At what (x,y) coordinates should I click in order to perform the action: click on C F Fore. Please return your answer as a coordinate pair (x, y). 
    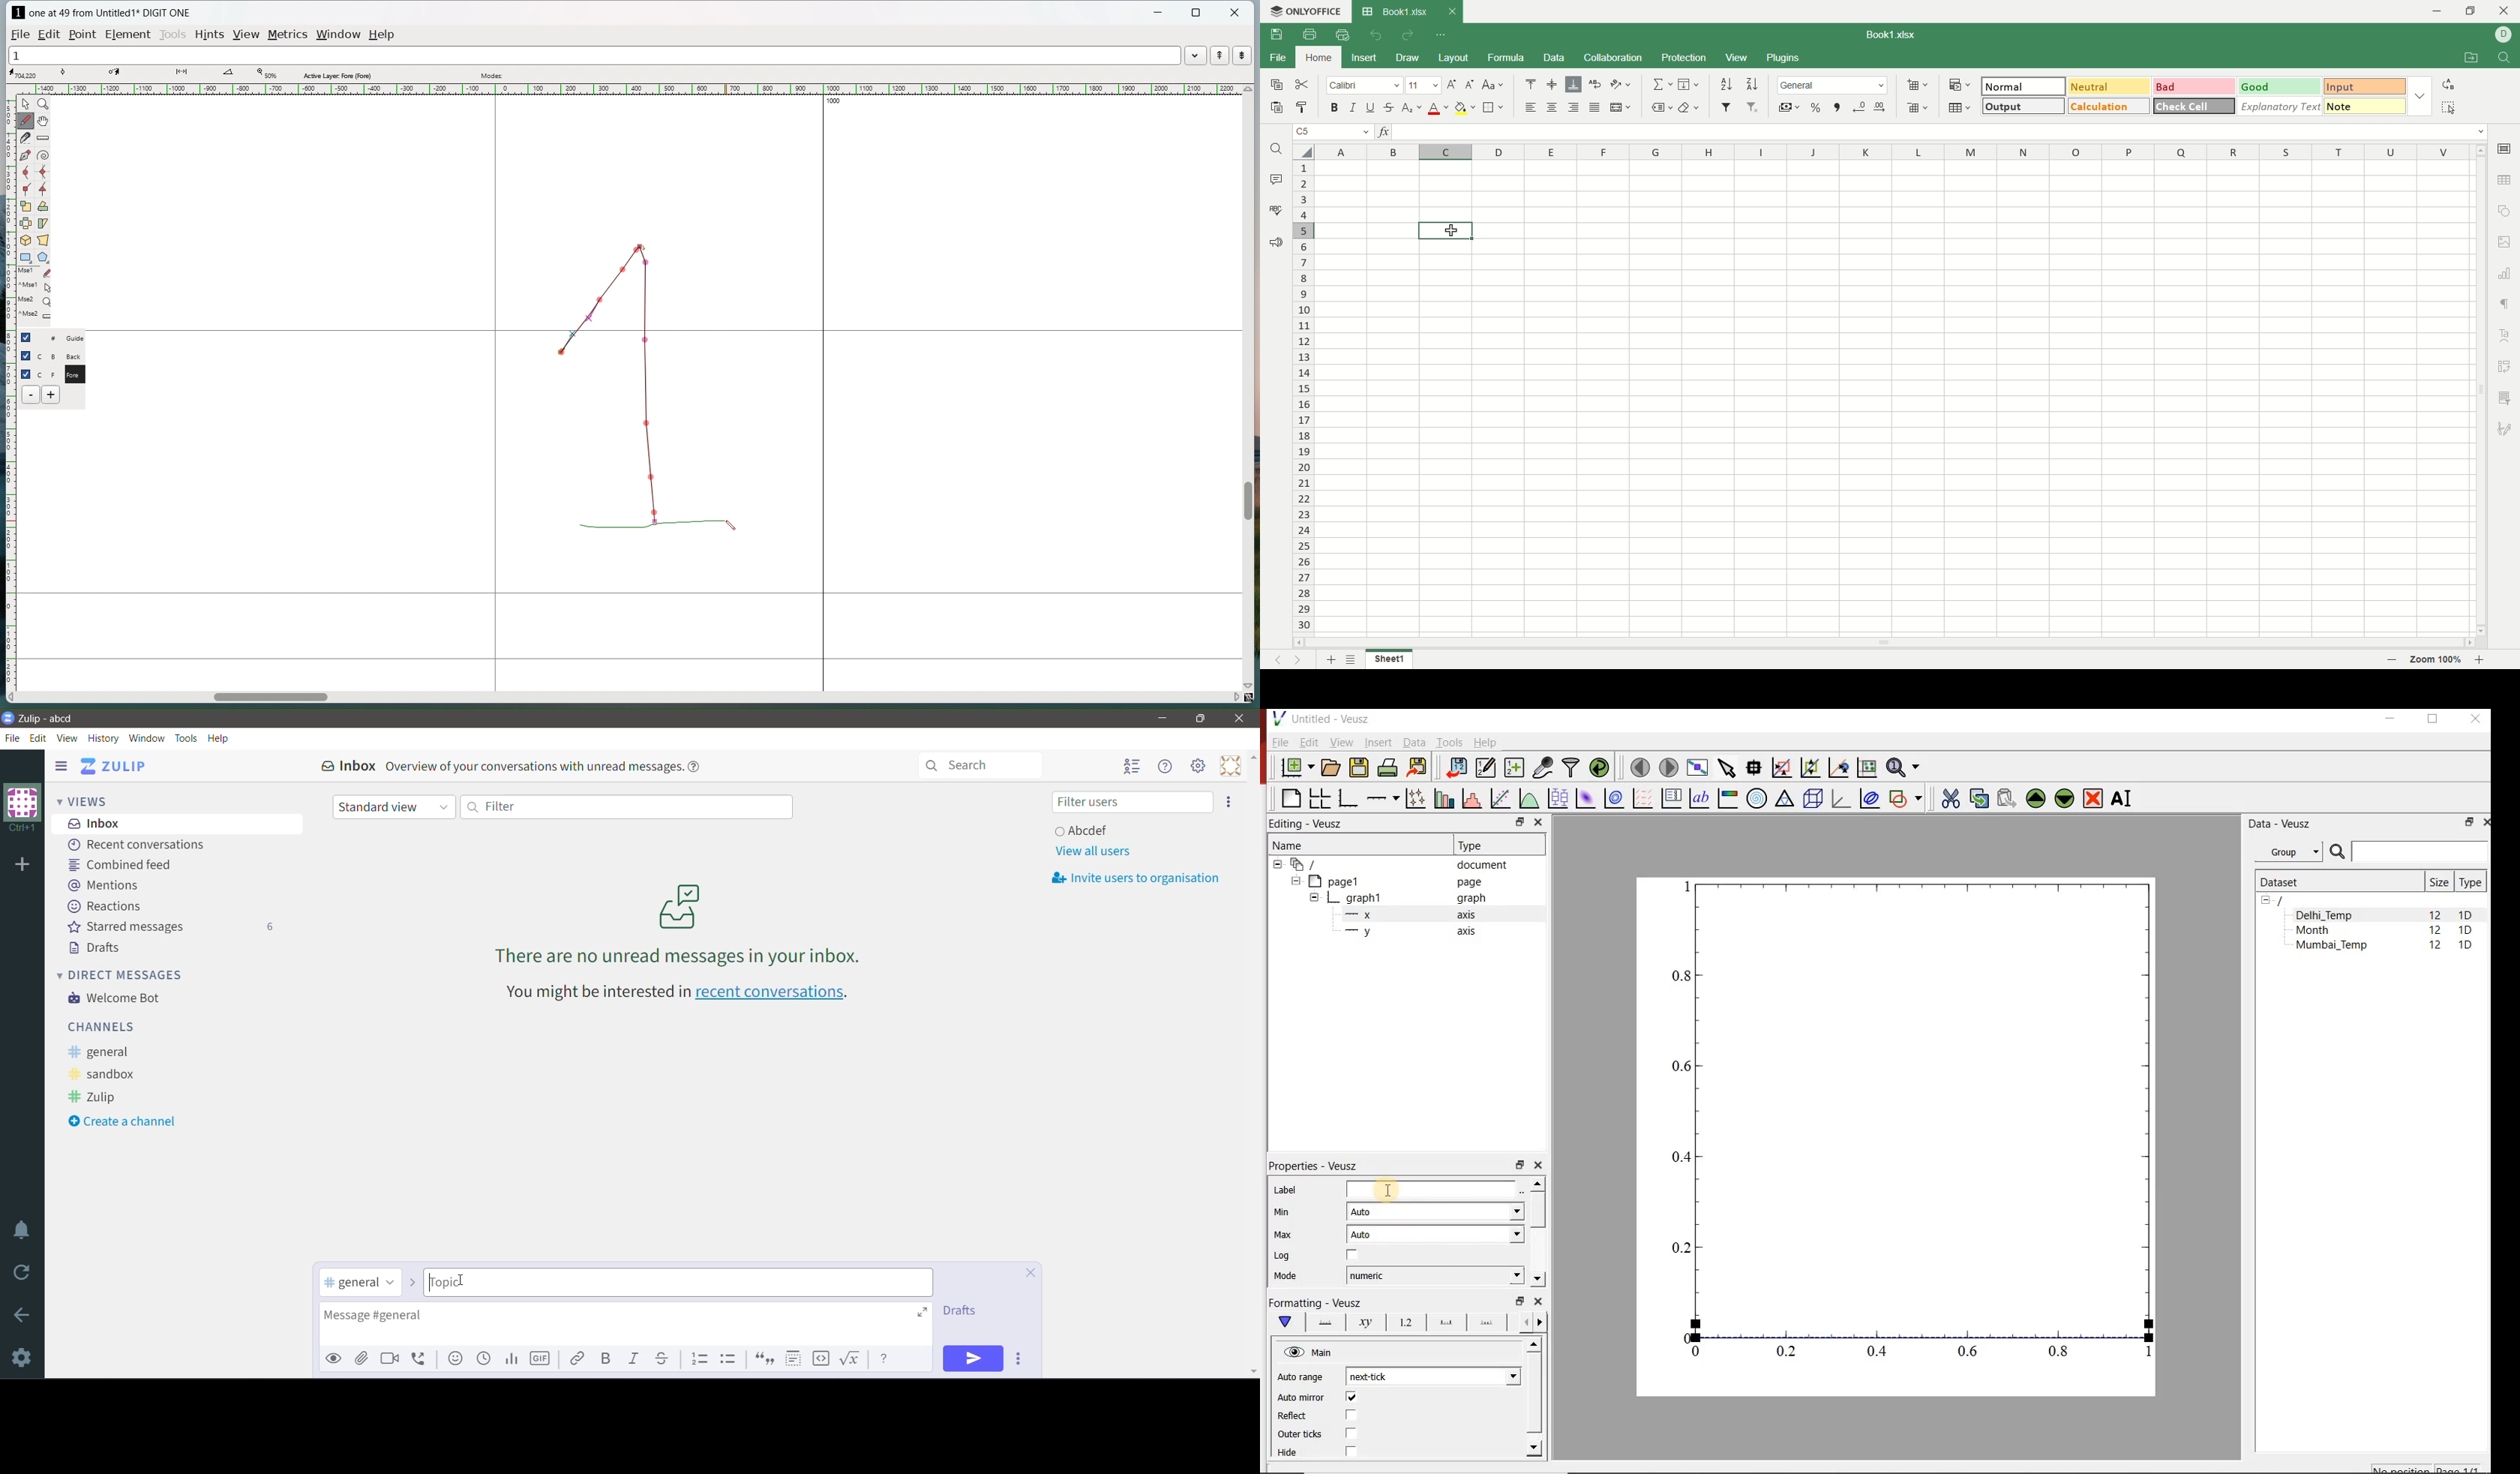
    Looking at the image, I should click on (62, 373).